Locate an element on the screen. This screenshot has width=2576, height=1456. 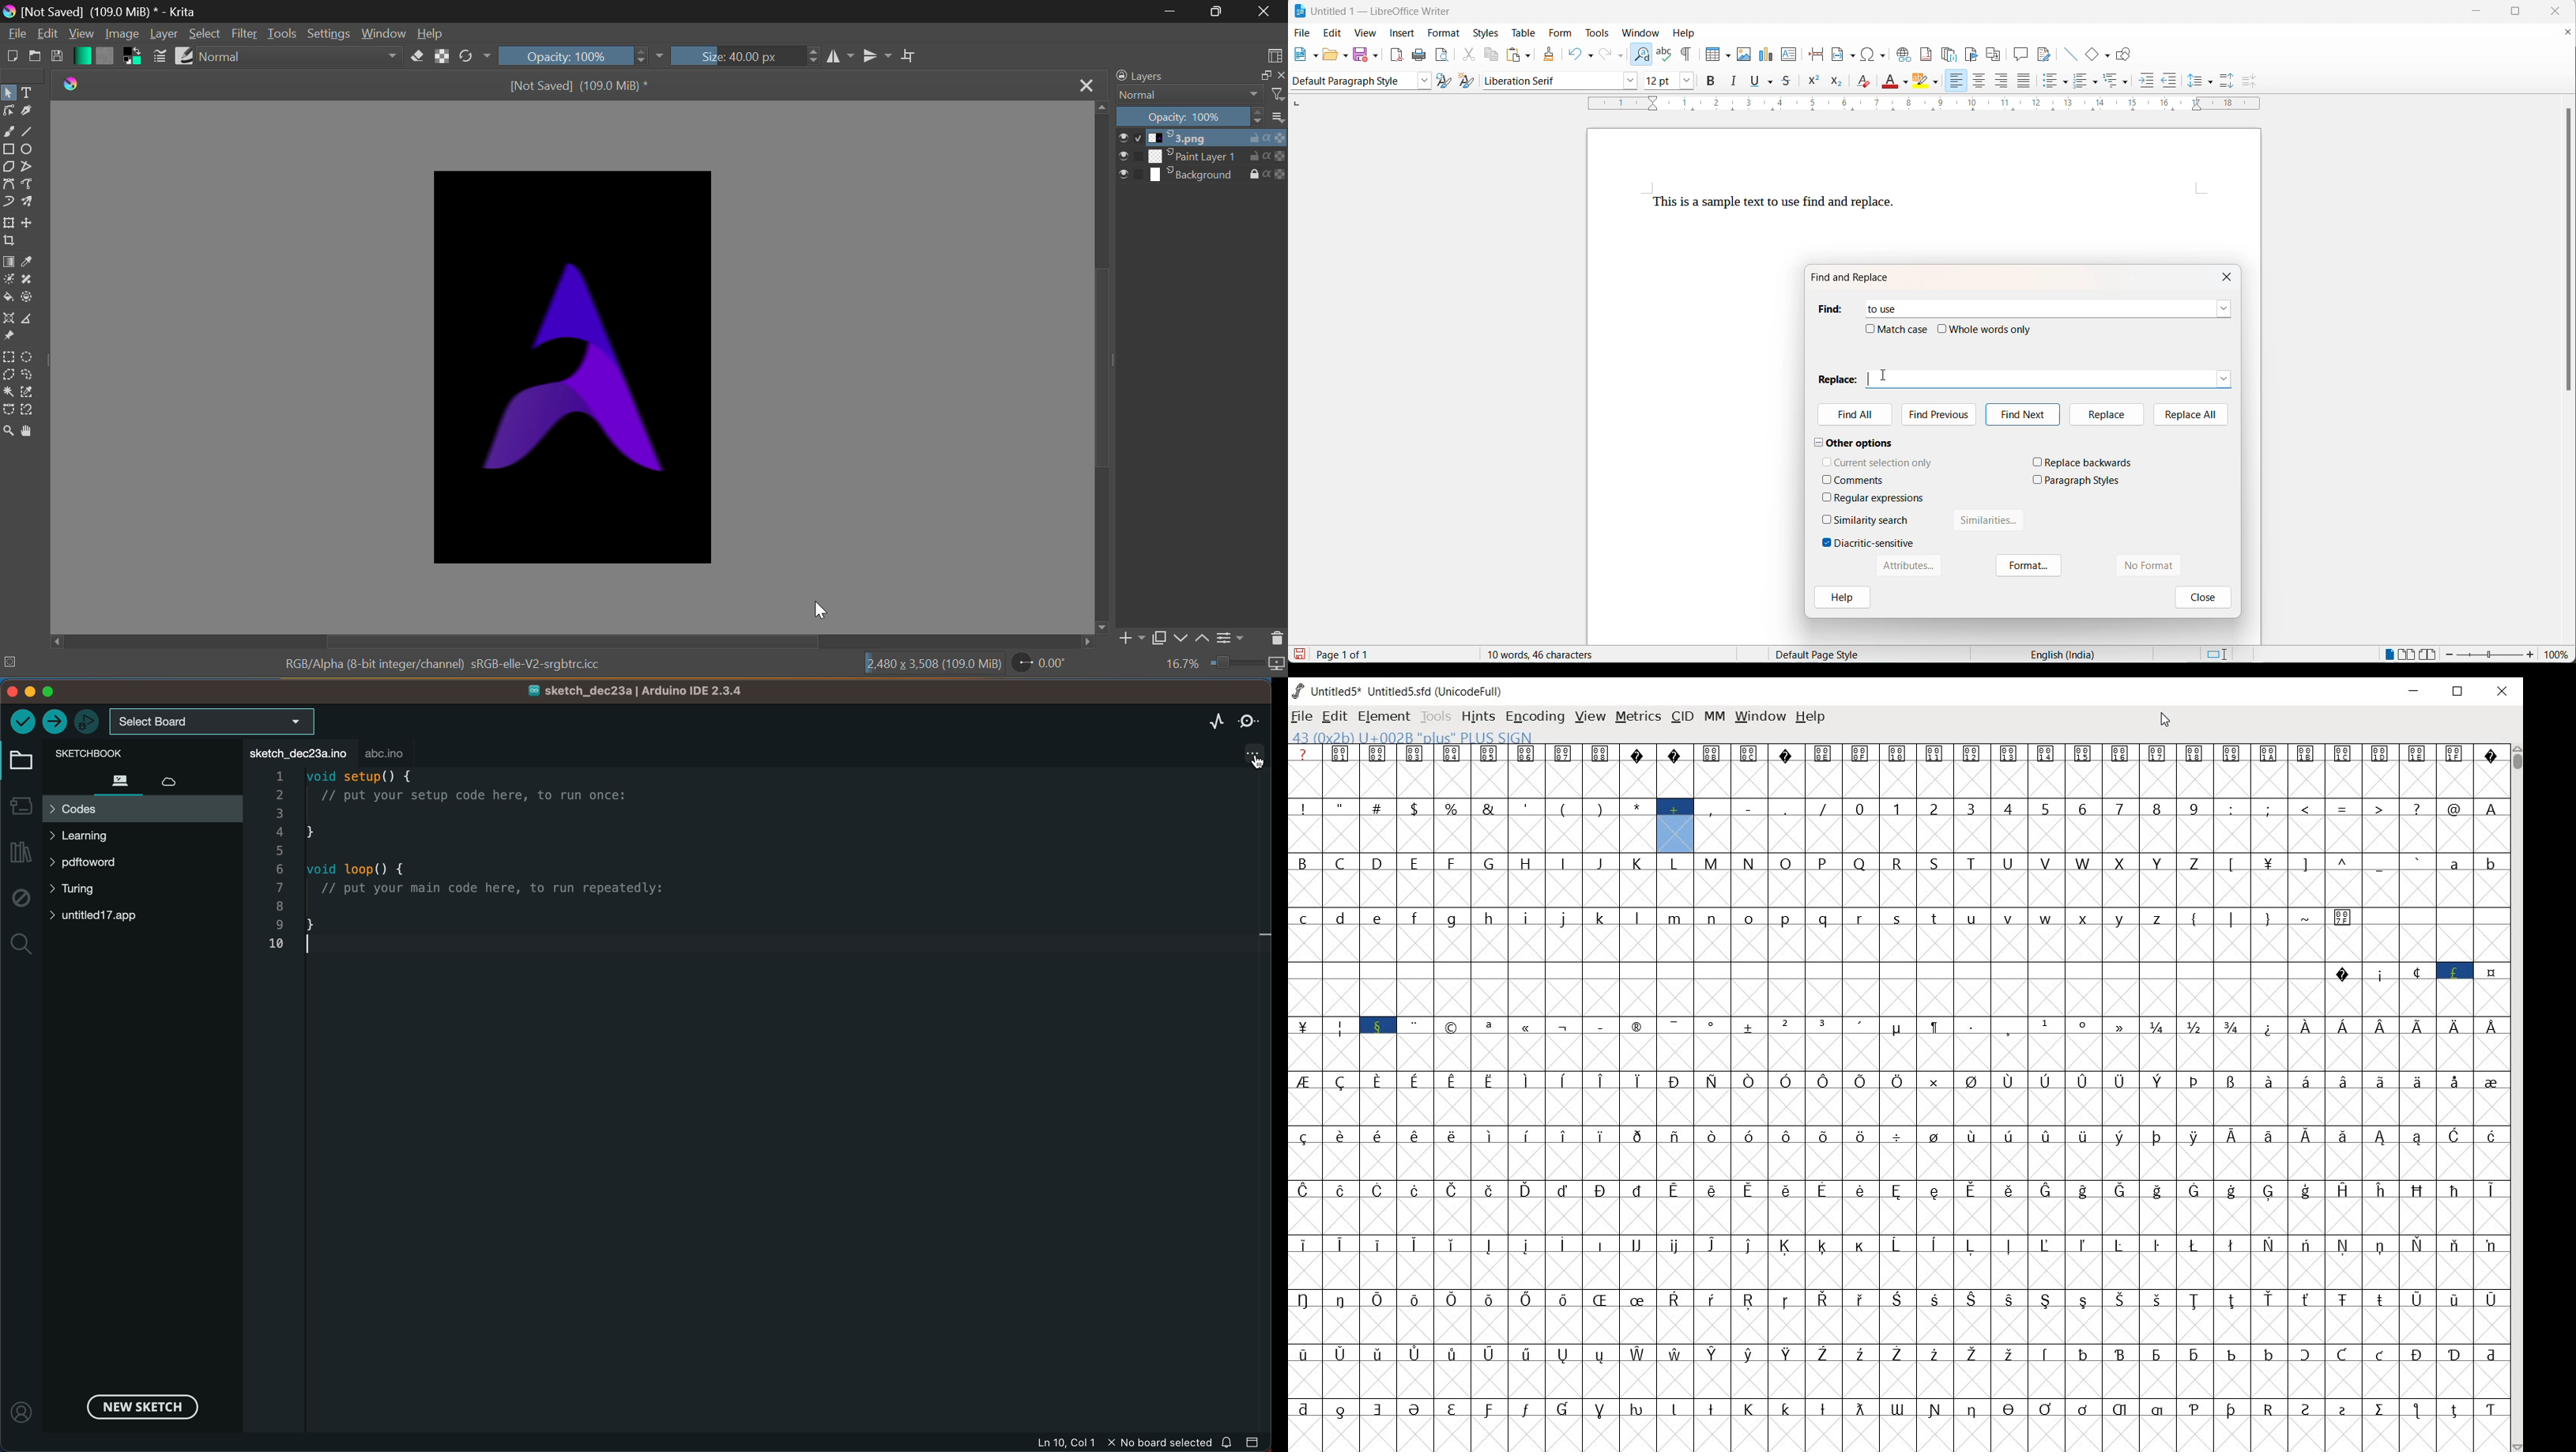
View is located at coordinates (80, 34).